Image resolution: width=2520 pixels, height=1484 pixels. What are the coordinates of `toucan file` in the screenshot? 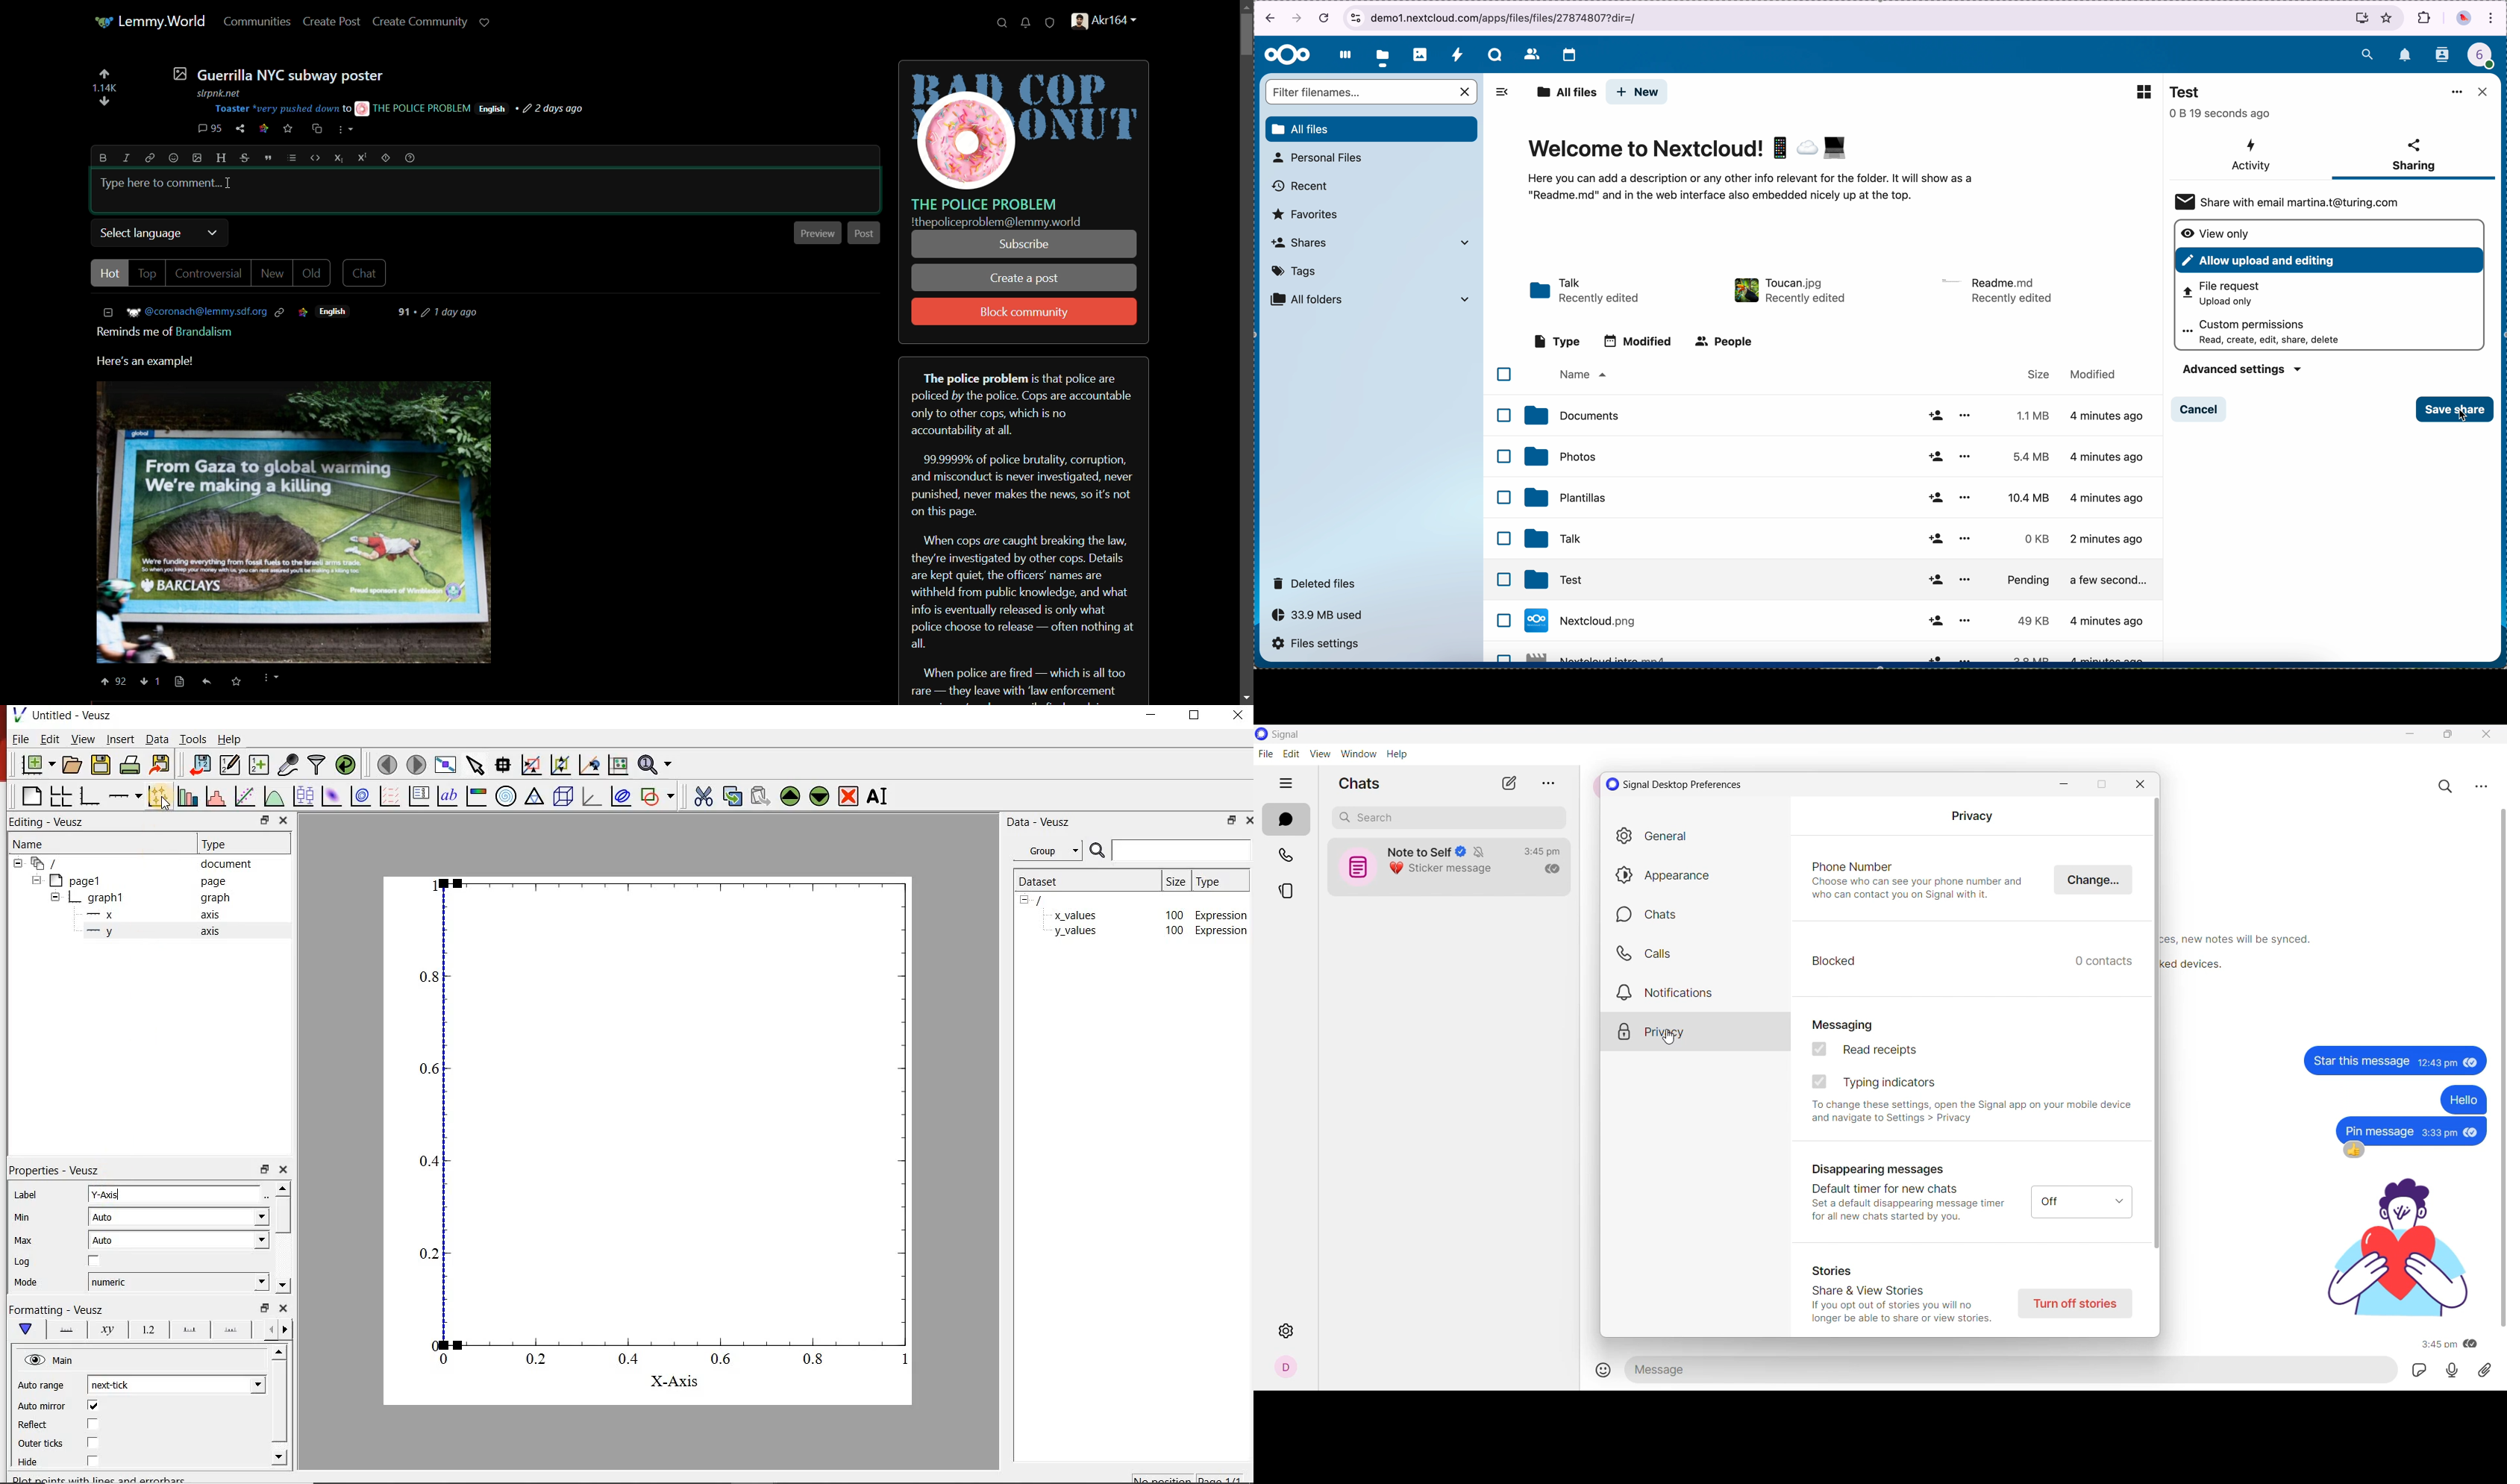 It's located at (1788, 288).